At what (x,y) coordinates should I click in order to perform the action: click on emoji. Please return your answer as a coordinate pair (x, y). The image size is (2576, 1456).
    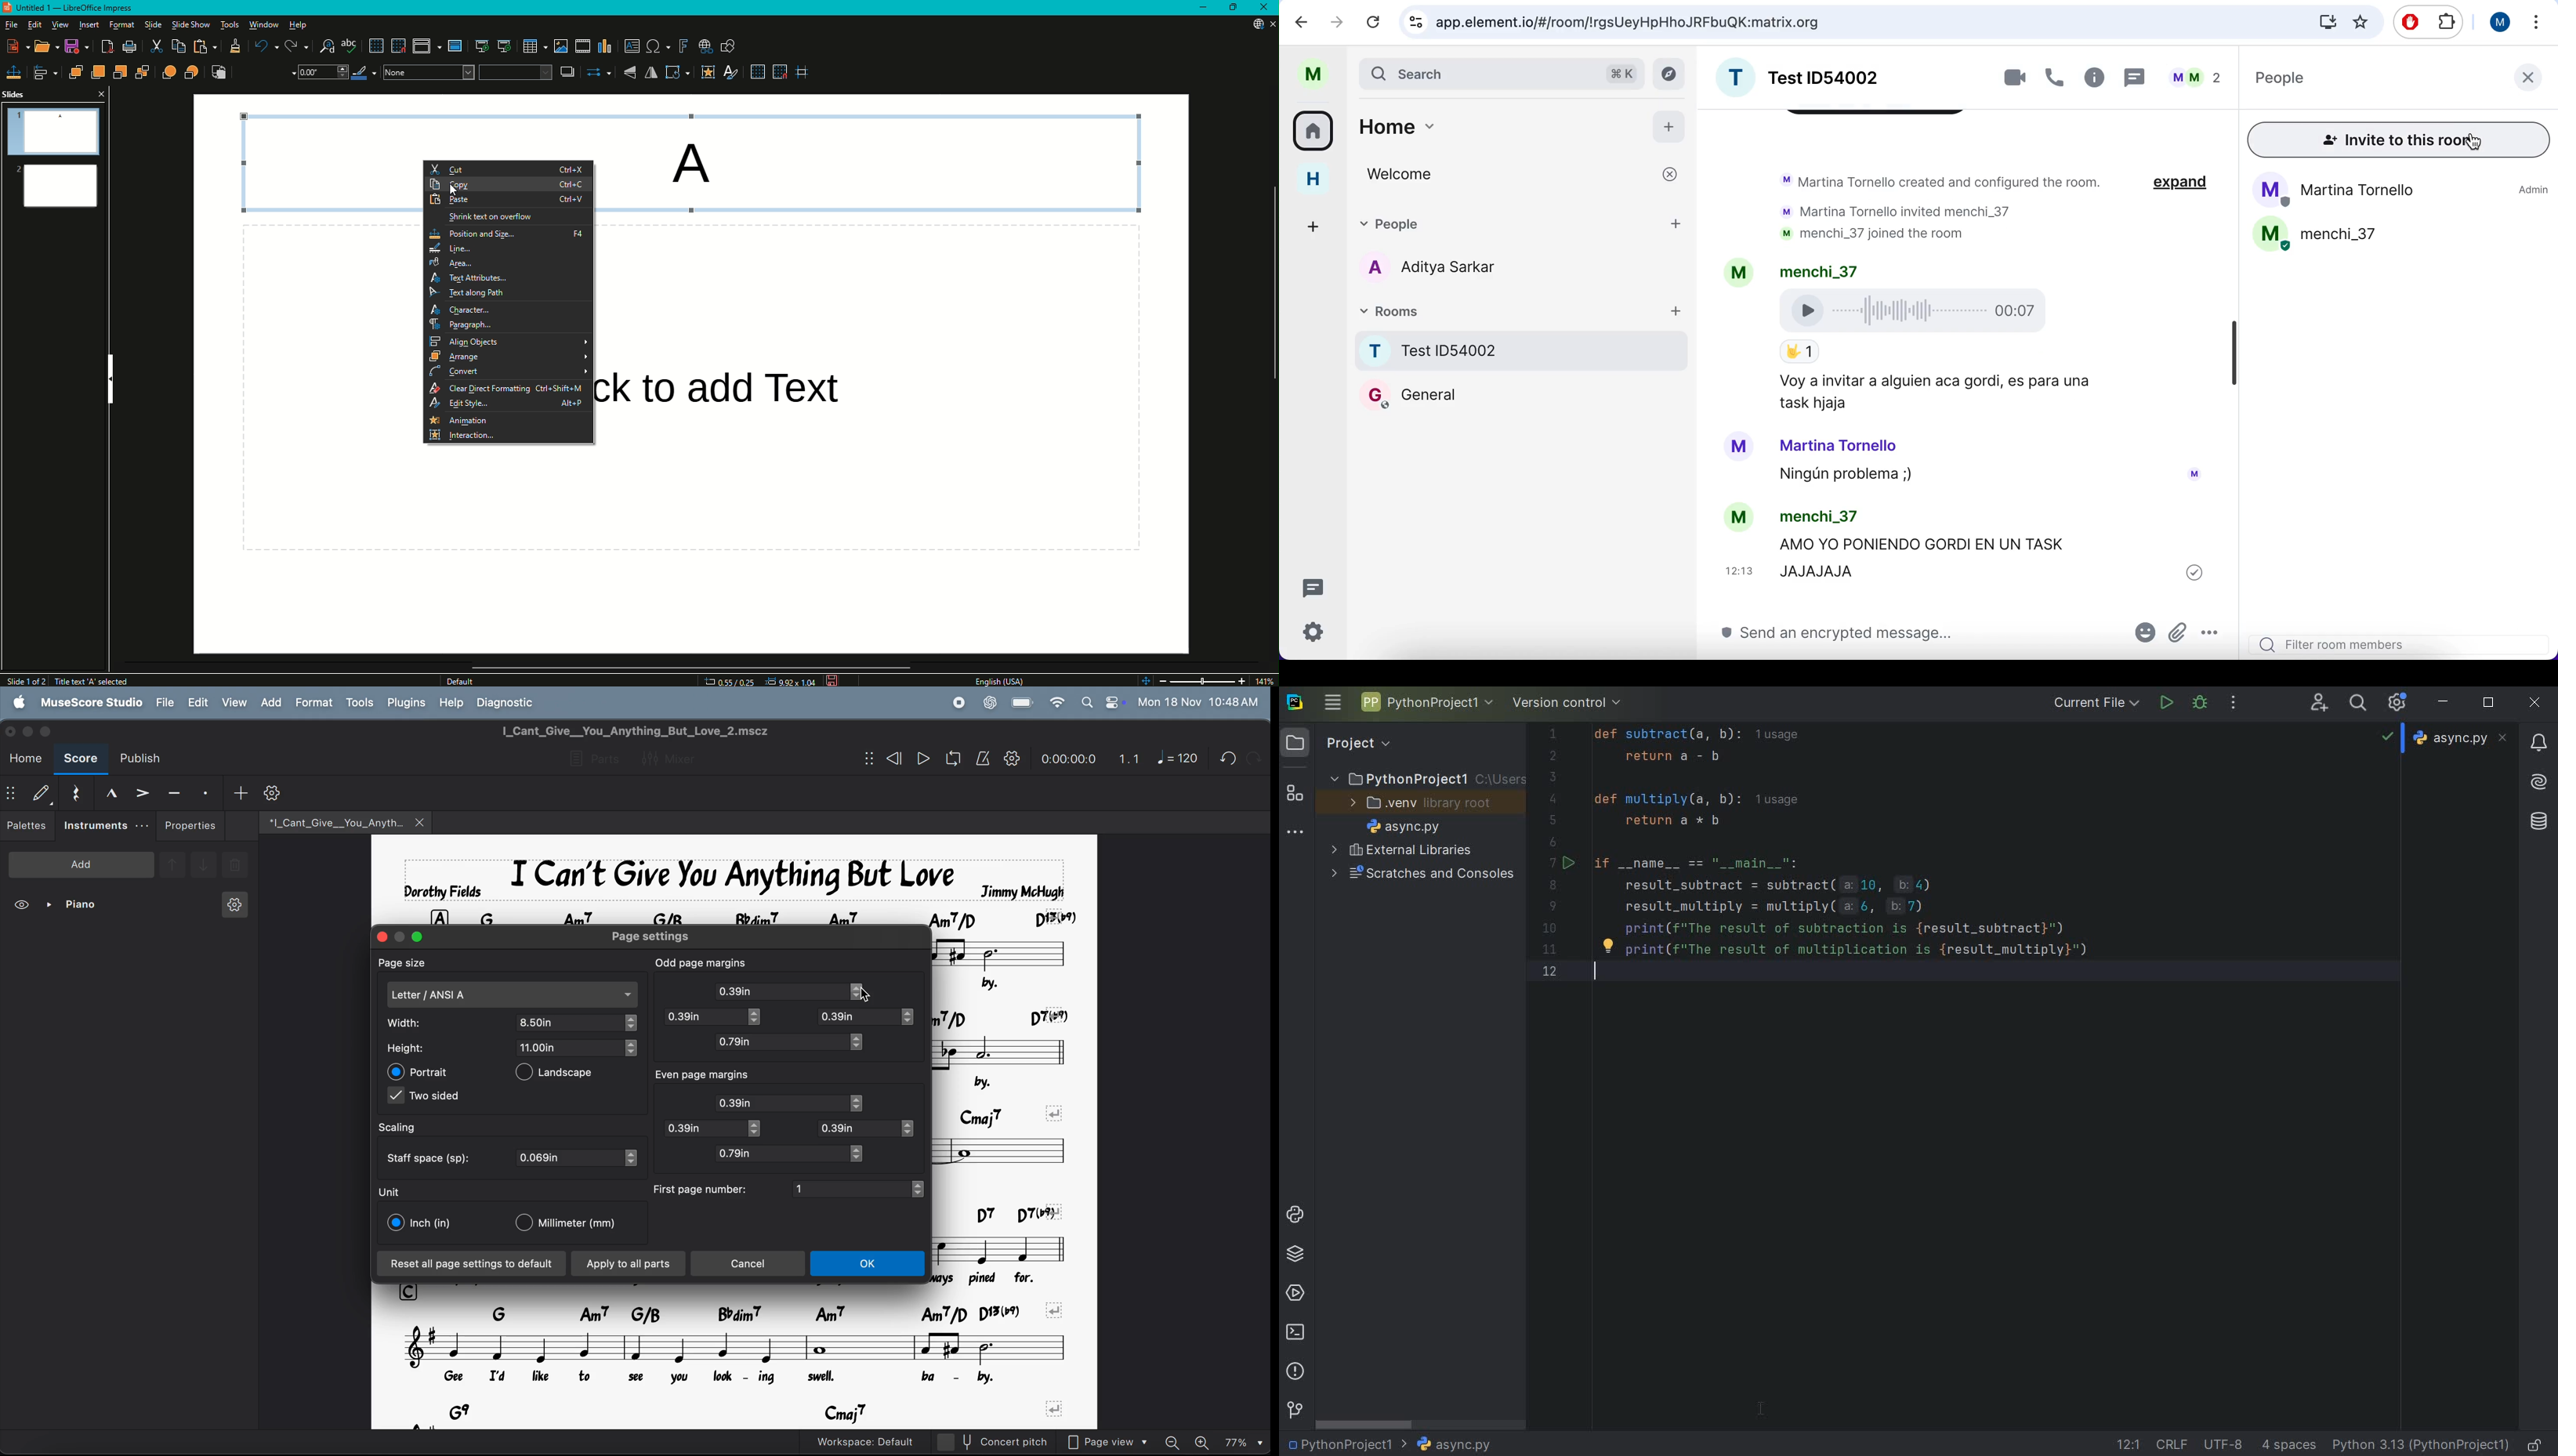
    Looking at the image, I should click on (2142, 632).